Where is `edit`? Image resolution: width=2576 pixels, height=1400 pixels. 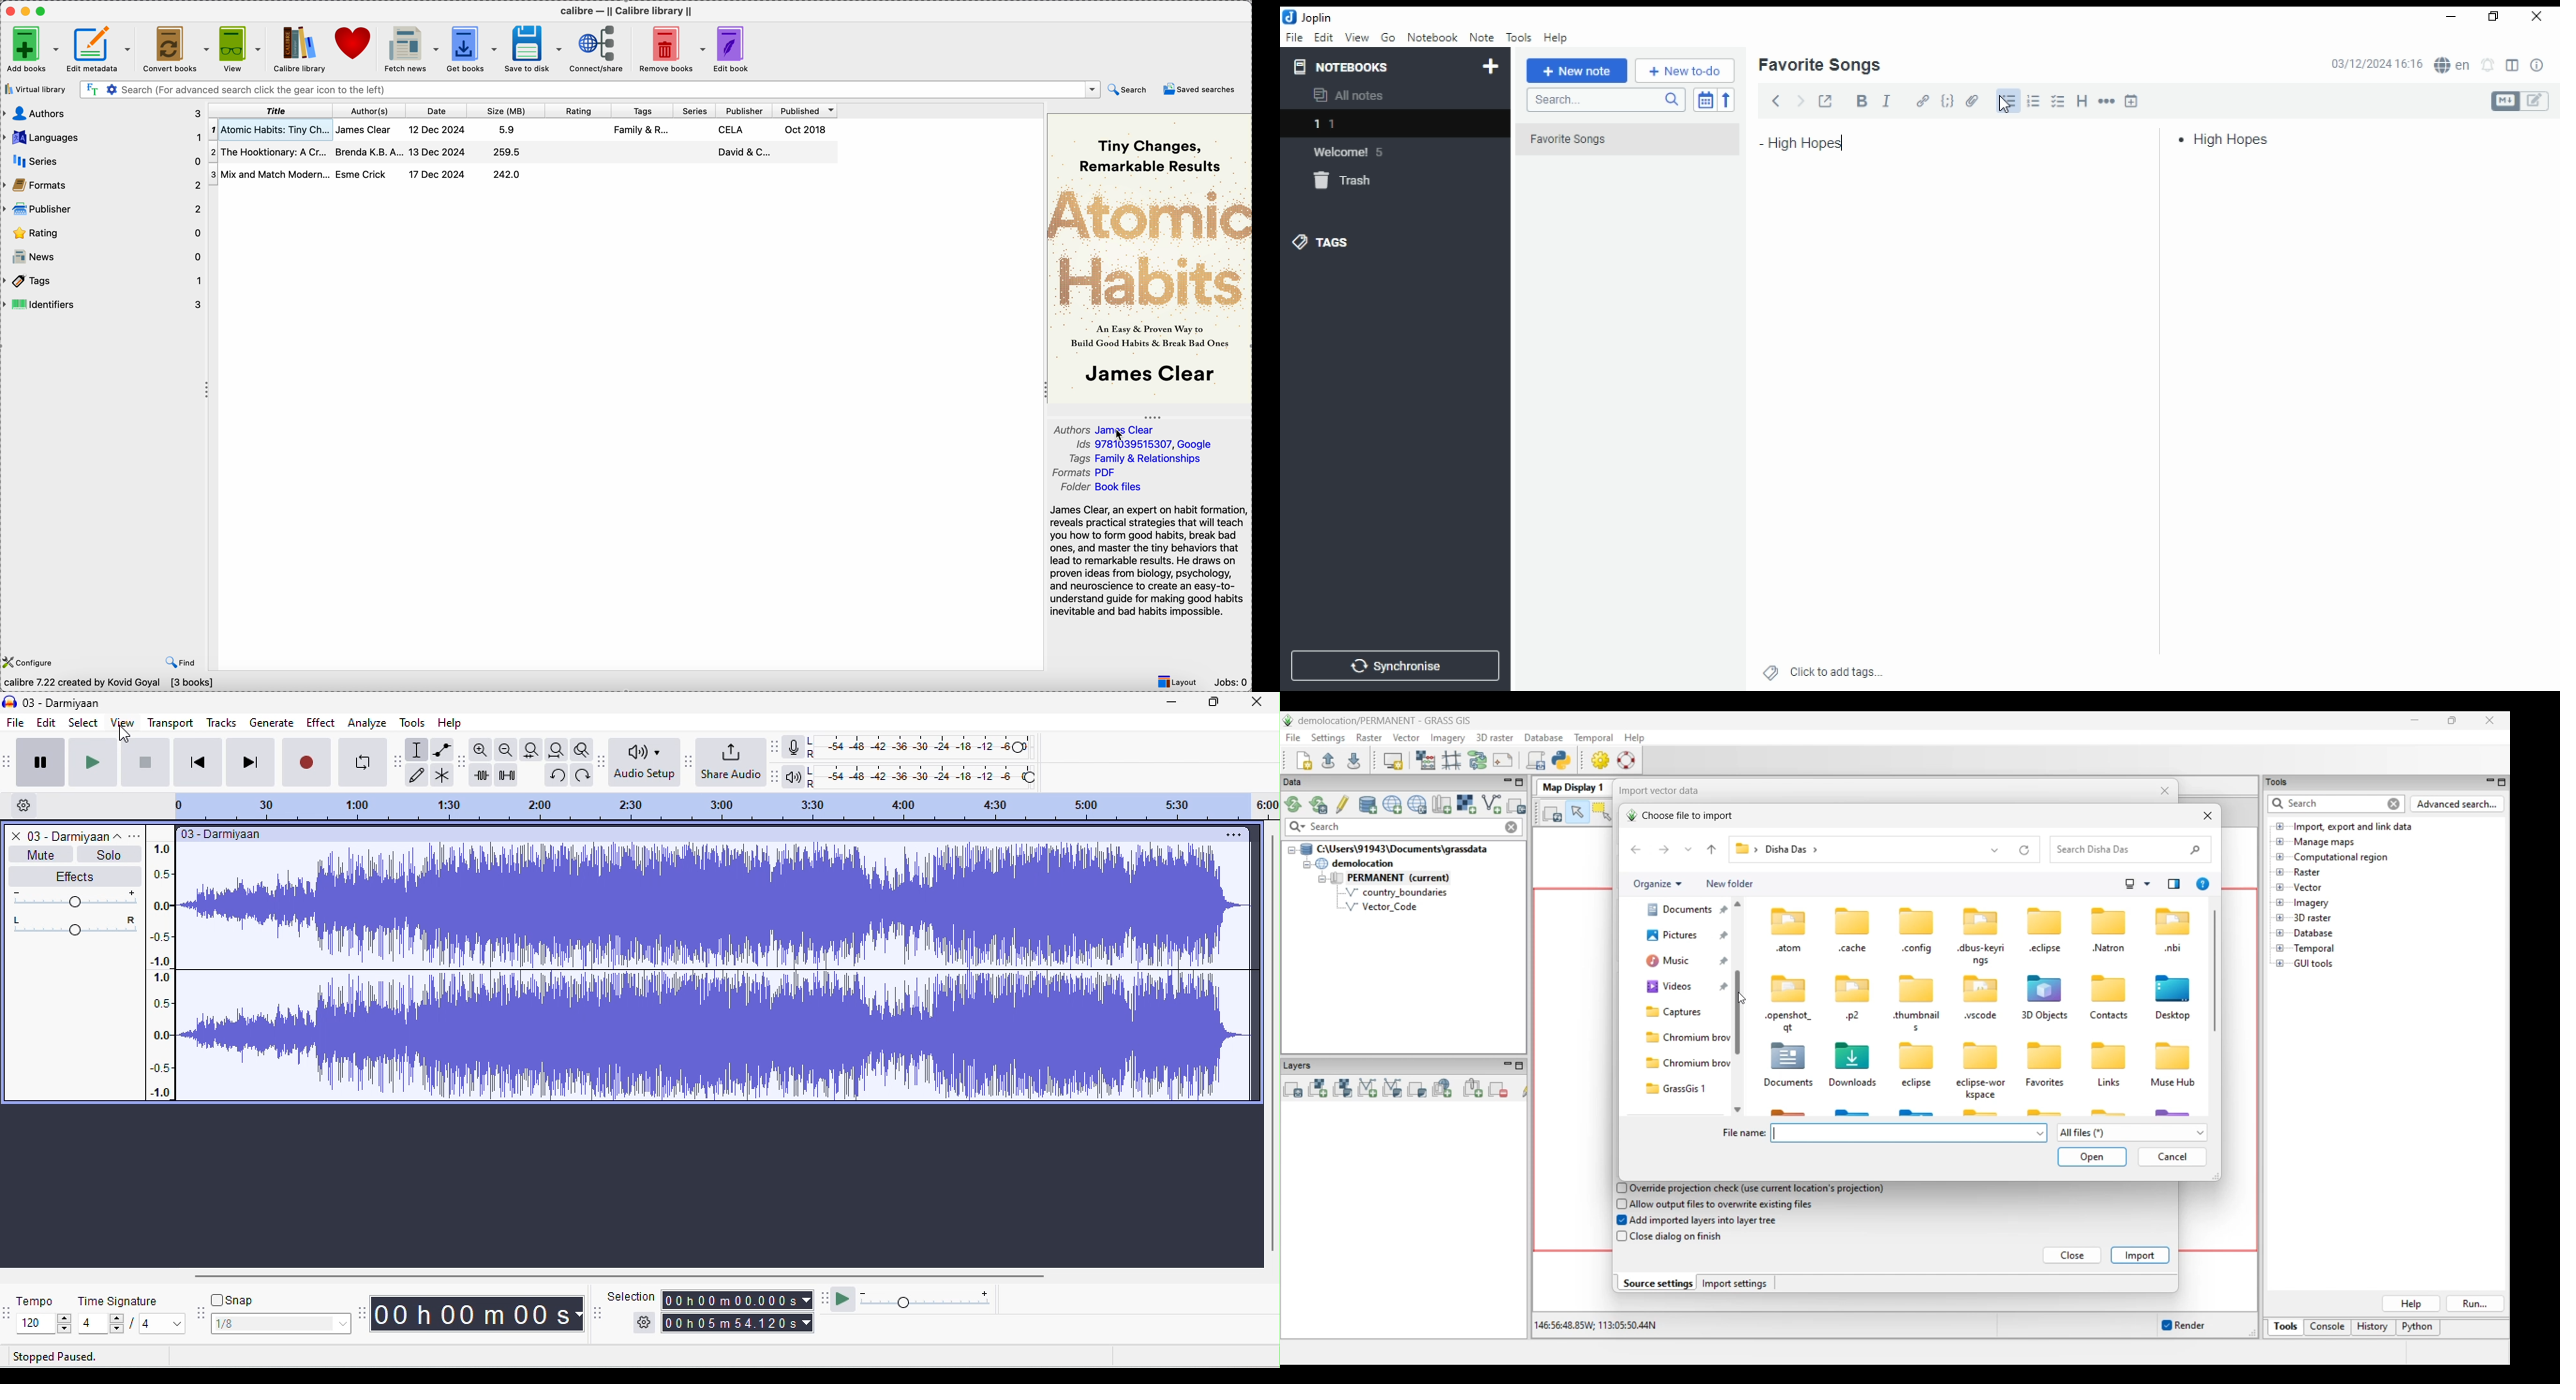 edit is located at coordinates (1323, 36).